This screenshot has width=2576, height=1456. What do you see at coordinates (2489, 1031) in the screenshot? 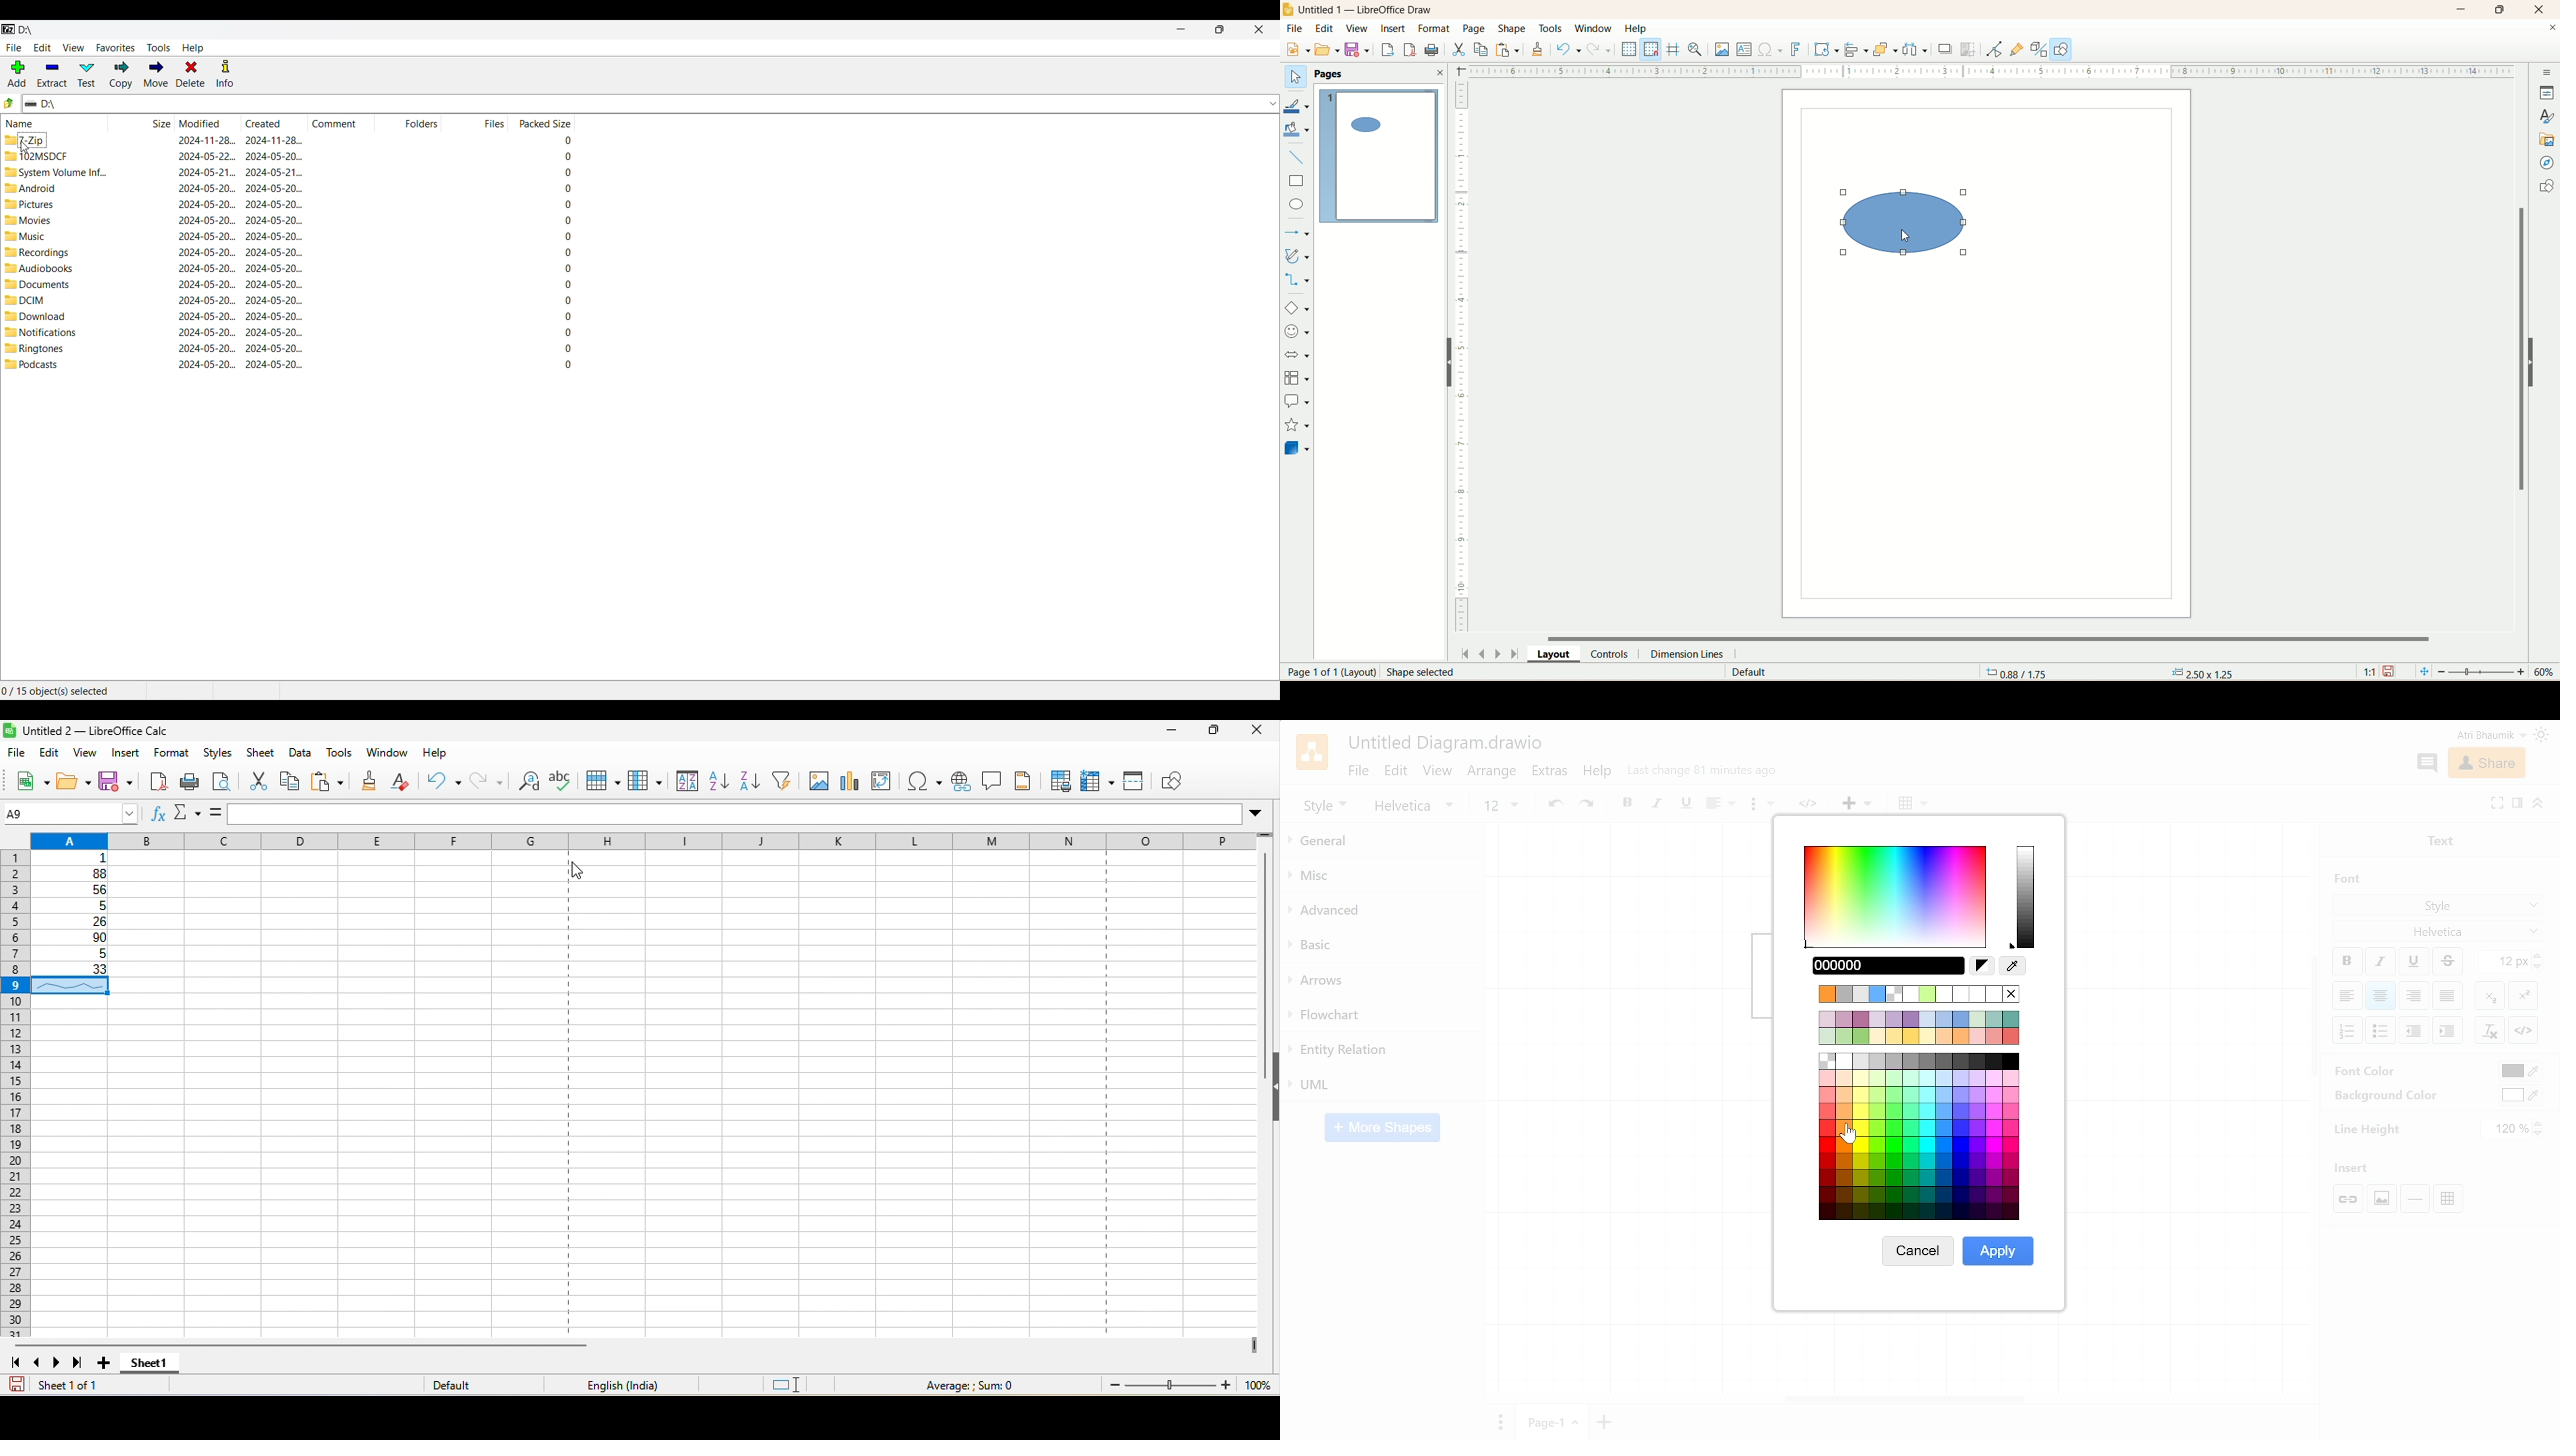
I see `CLear formatting` at bounding box center [2489, 1031].